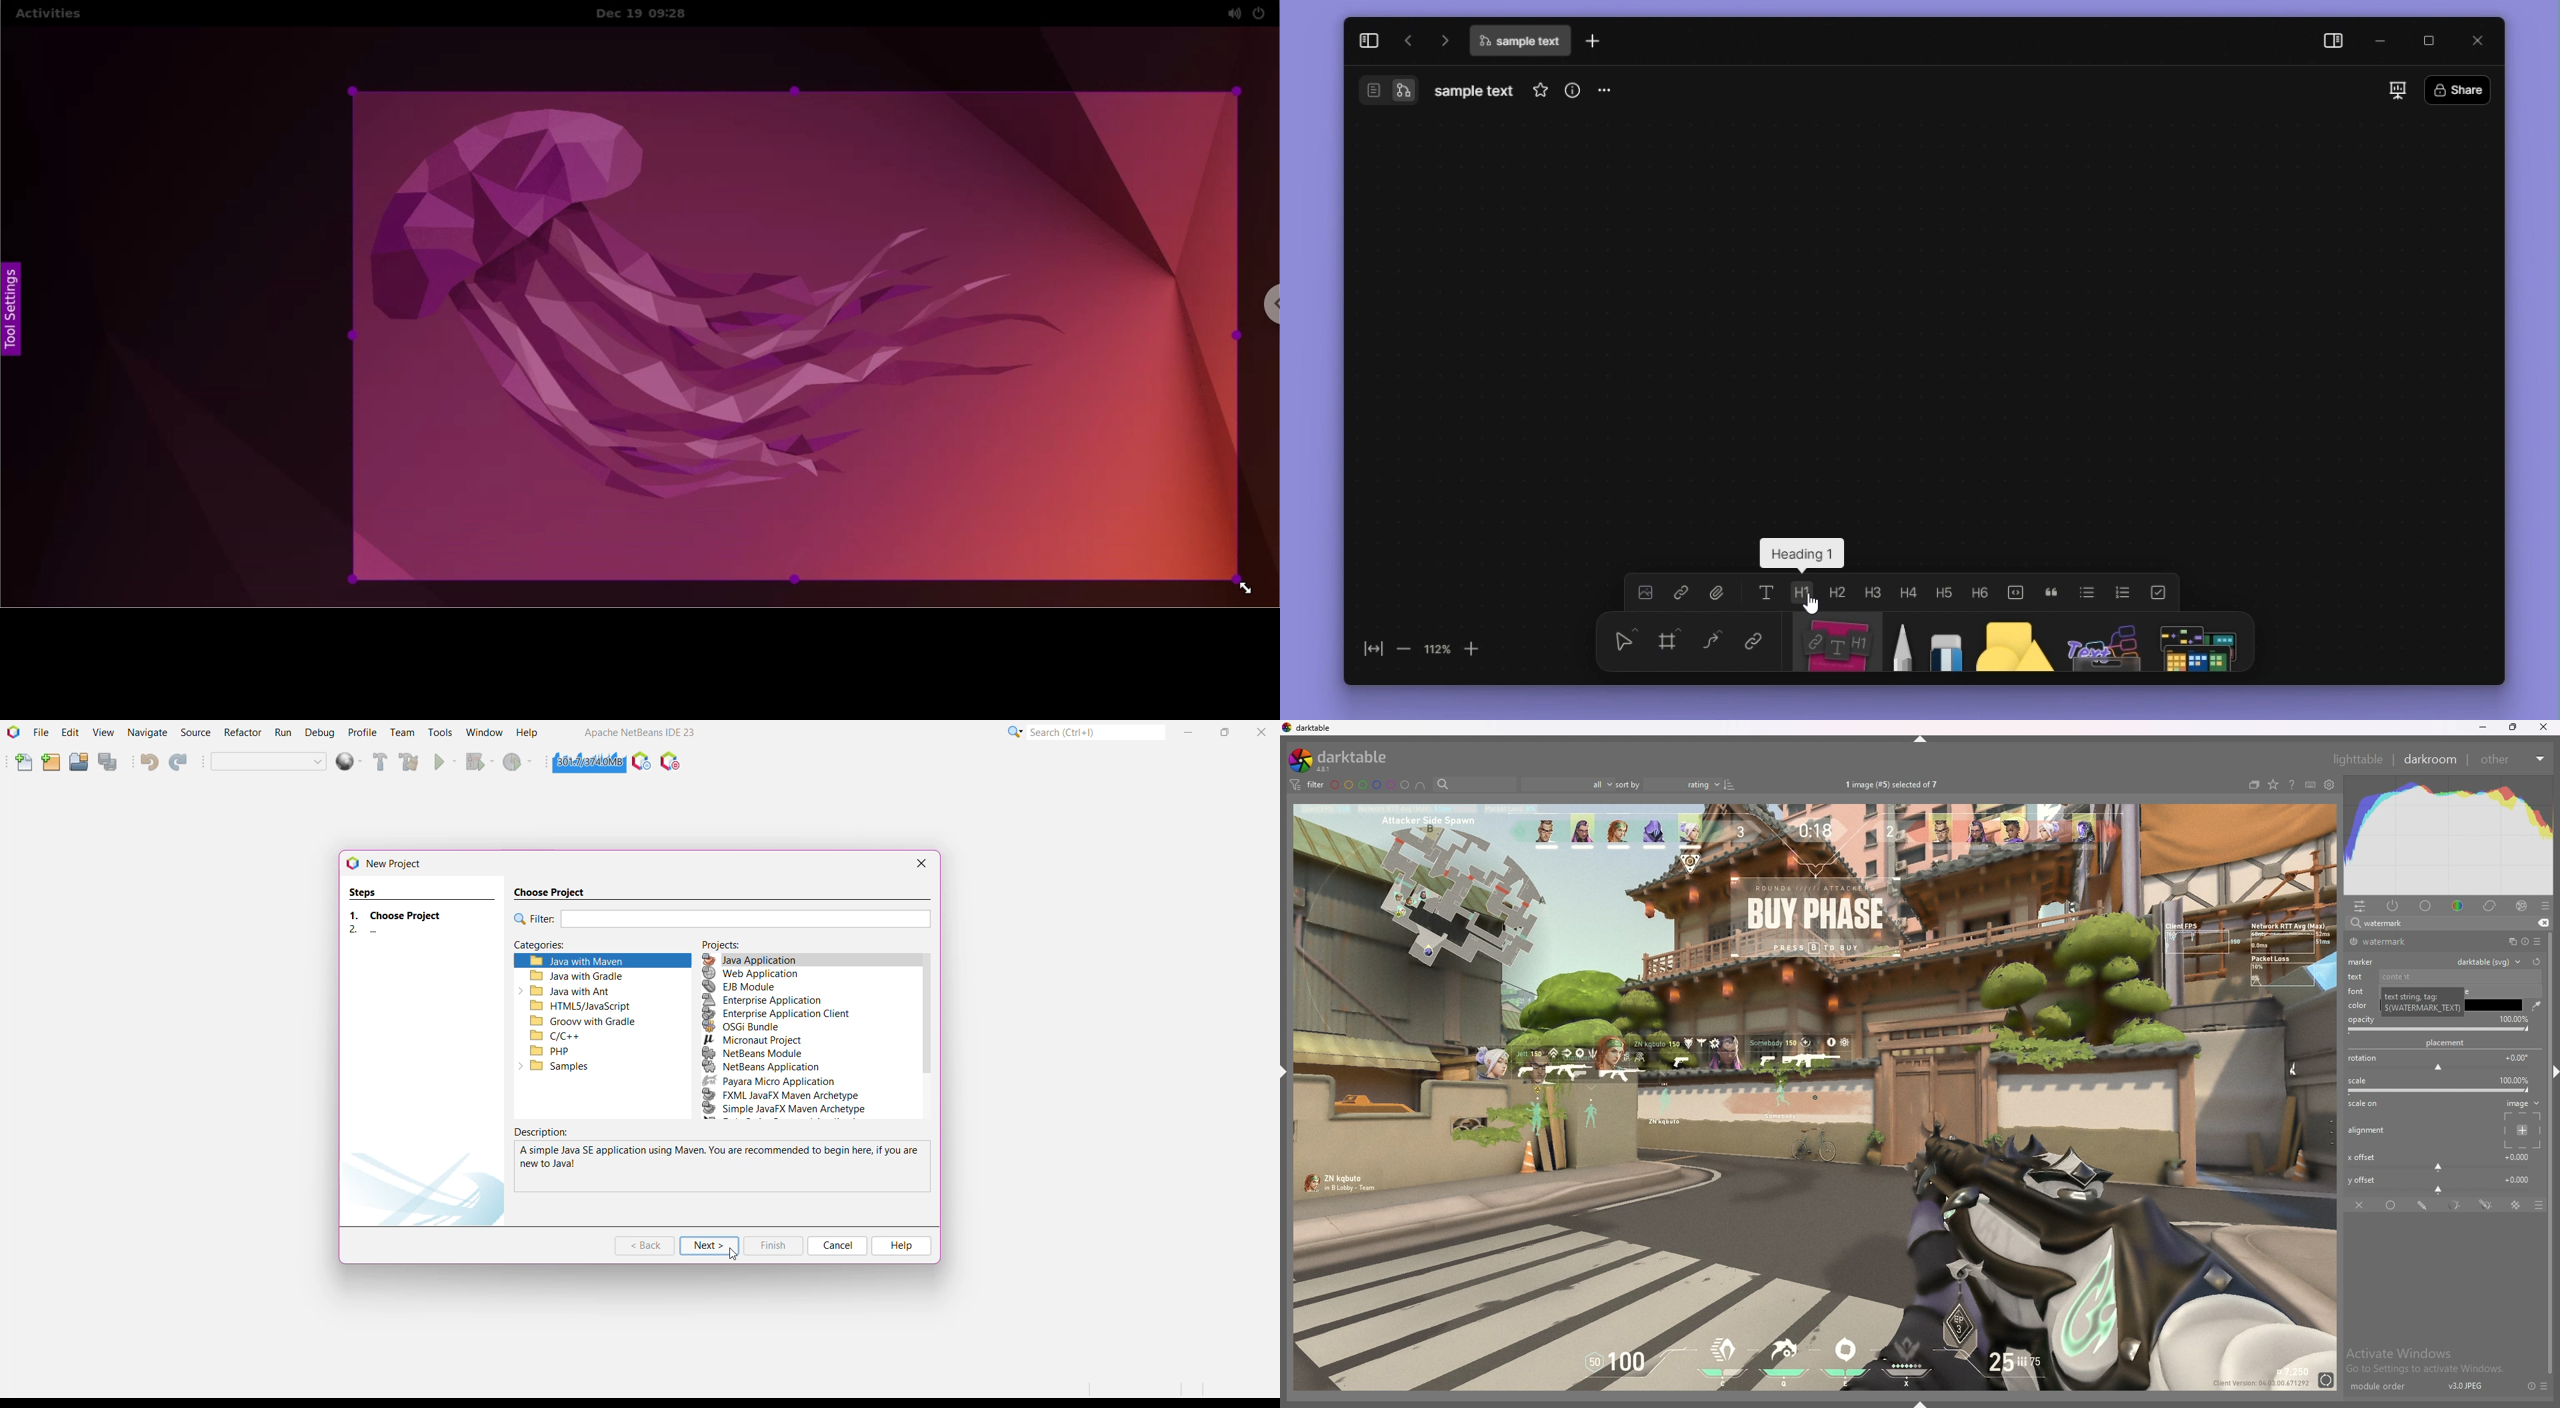 The image size is (2576, 1428). What do you see at coordinates (1625, 640) in the screenshot?
I see `select` at bounding box center [1625, 640].